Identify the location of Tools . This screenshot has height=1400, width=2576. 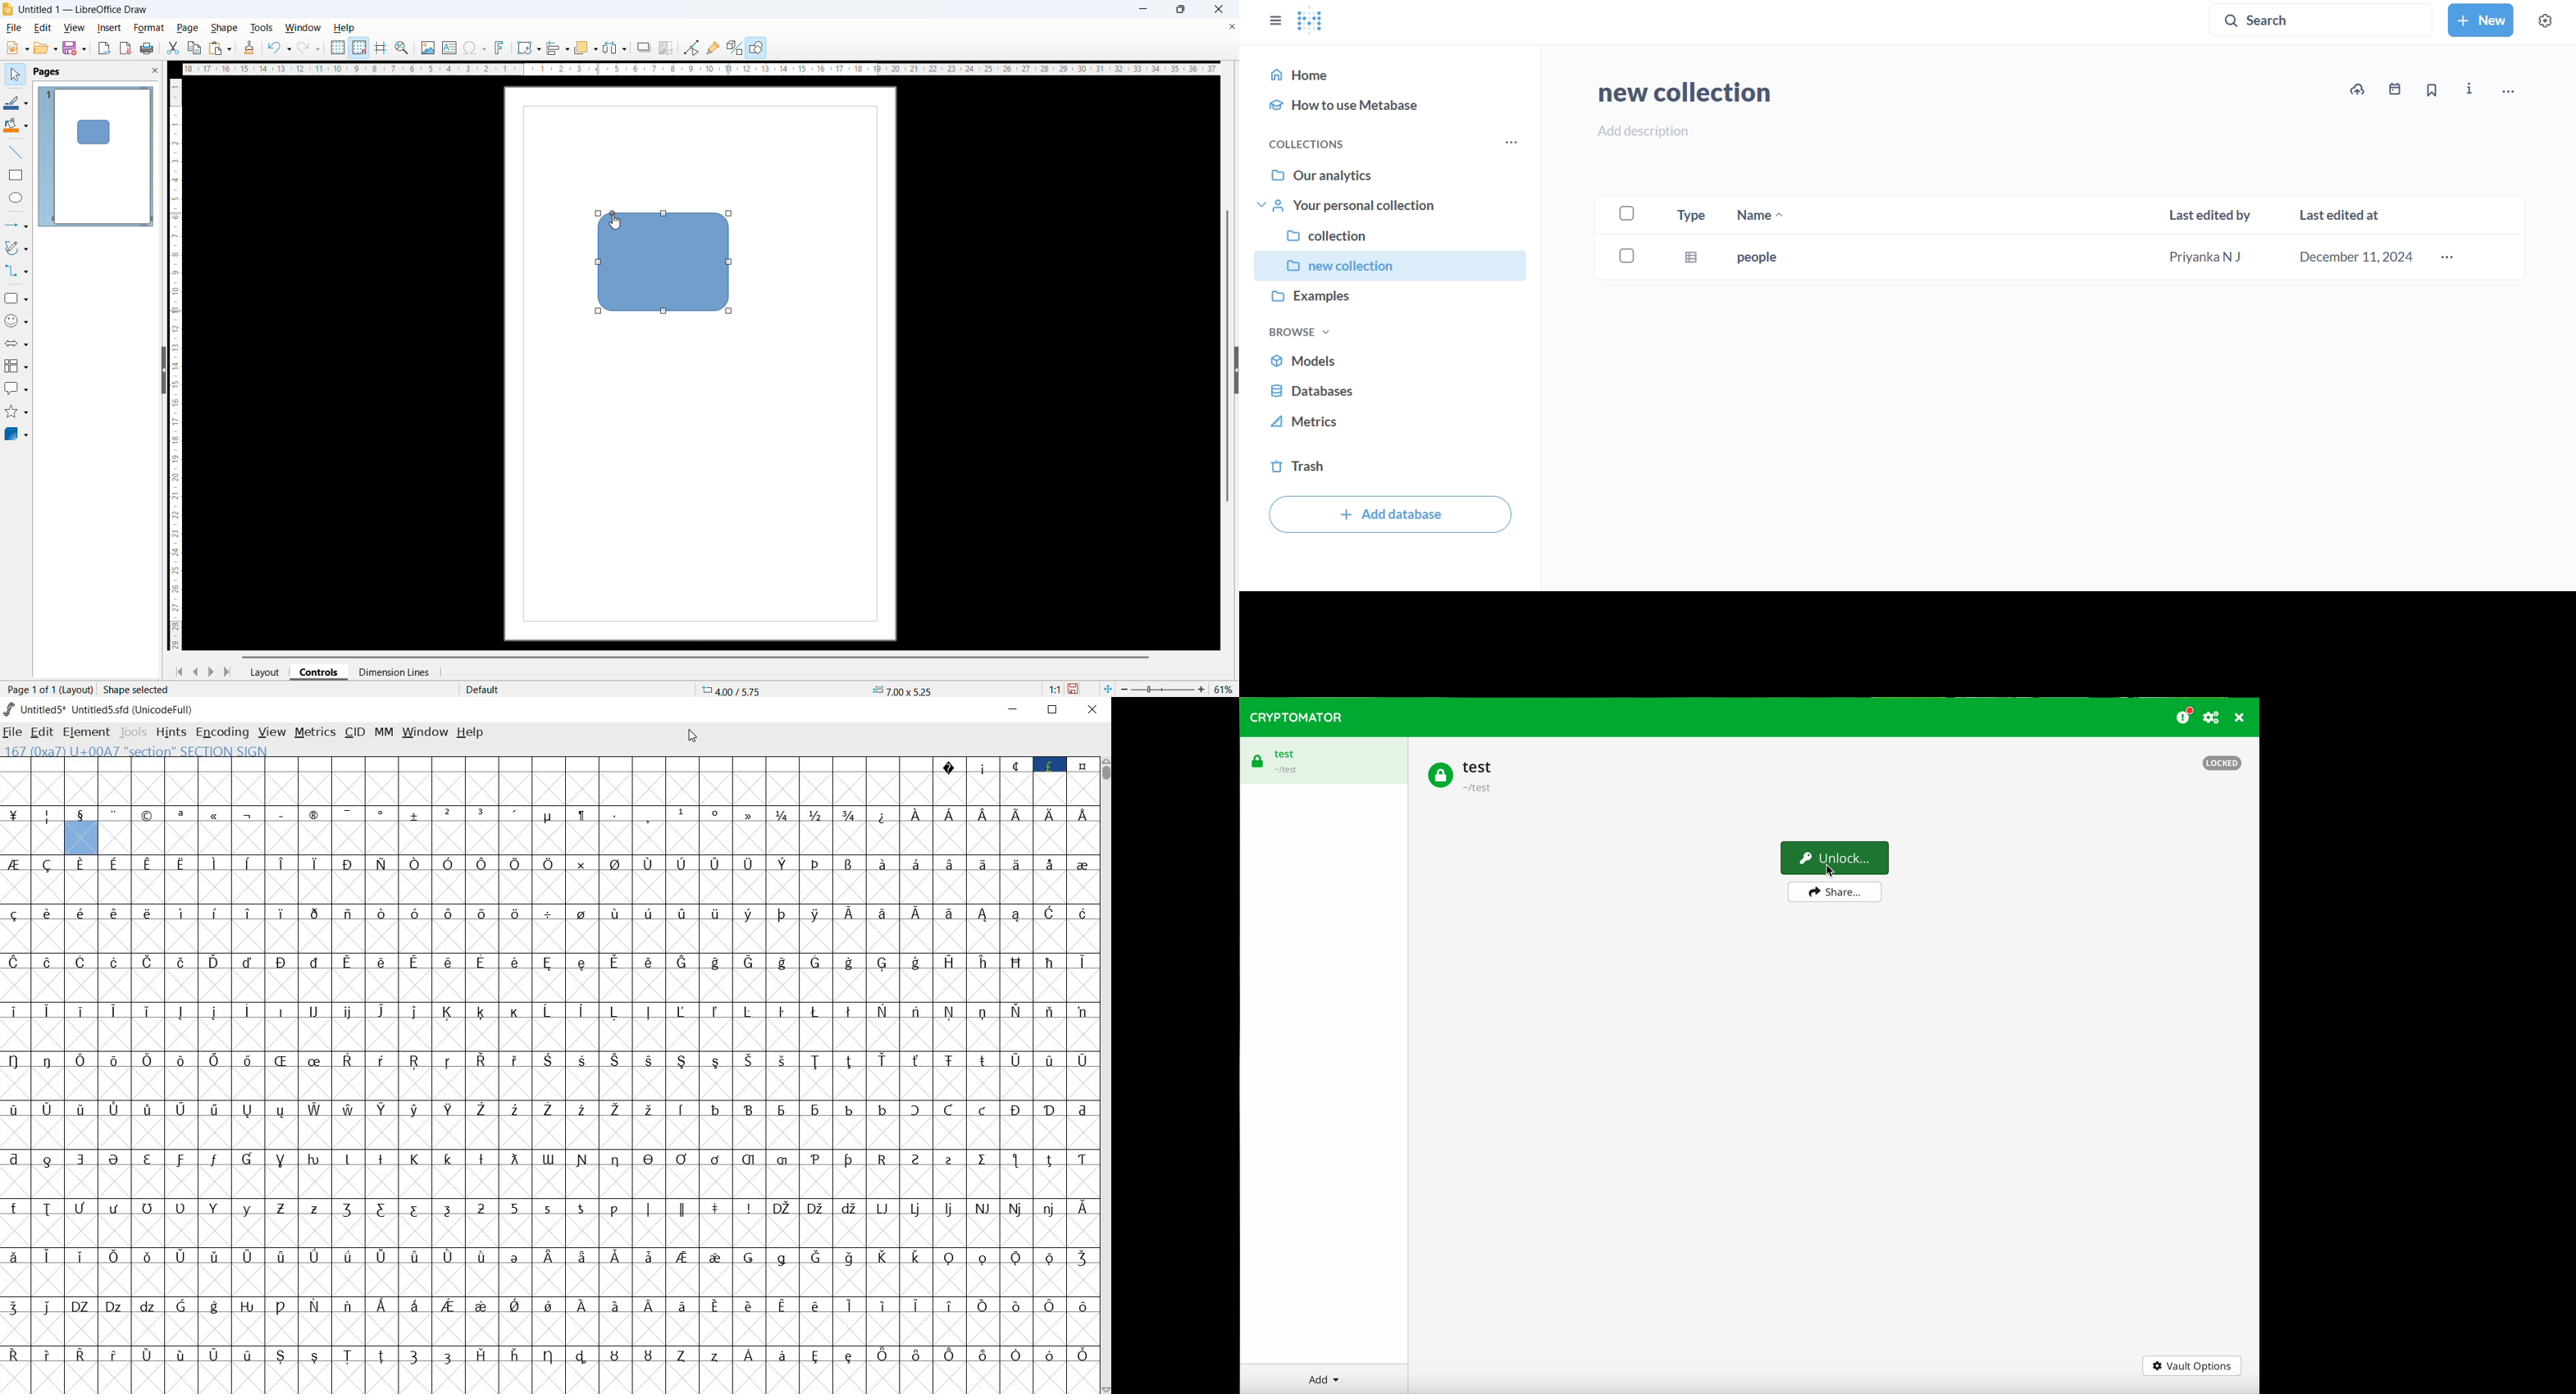
(262, 27).